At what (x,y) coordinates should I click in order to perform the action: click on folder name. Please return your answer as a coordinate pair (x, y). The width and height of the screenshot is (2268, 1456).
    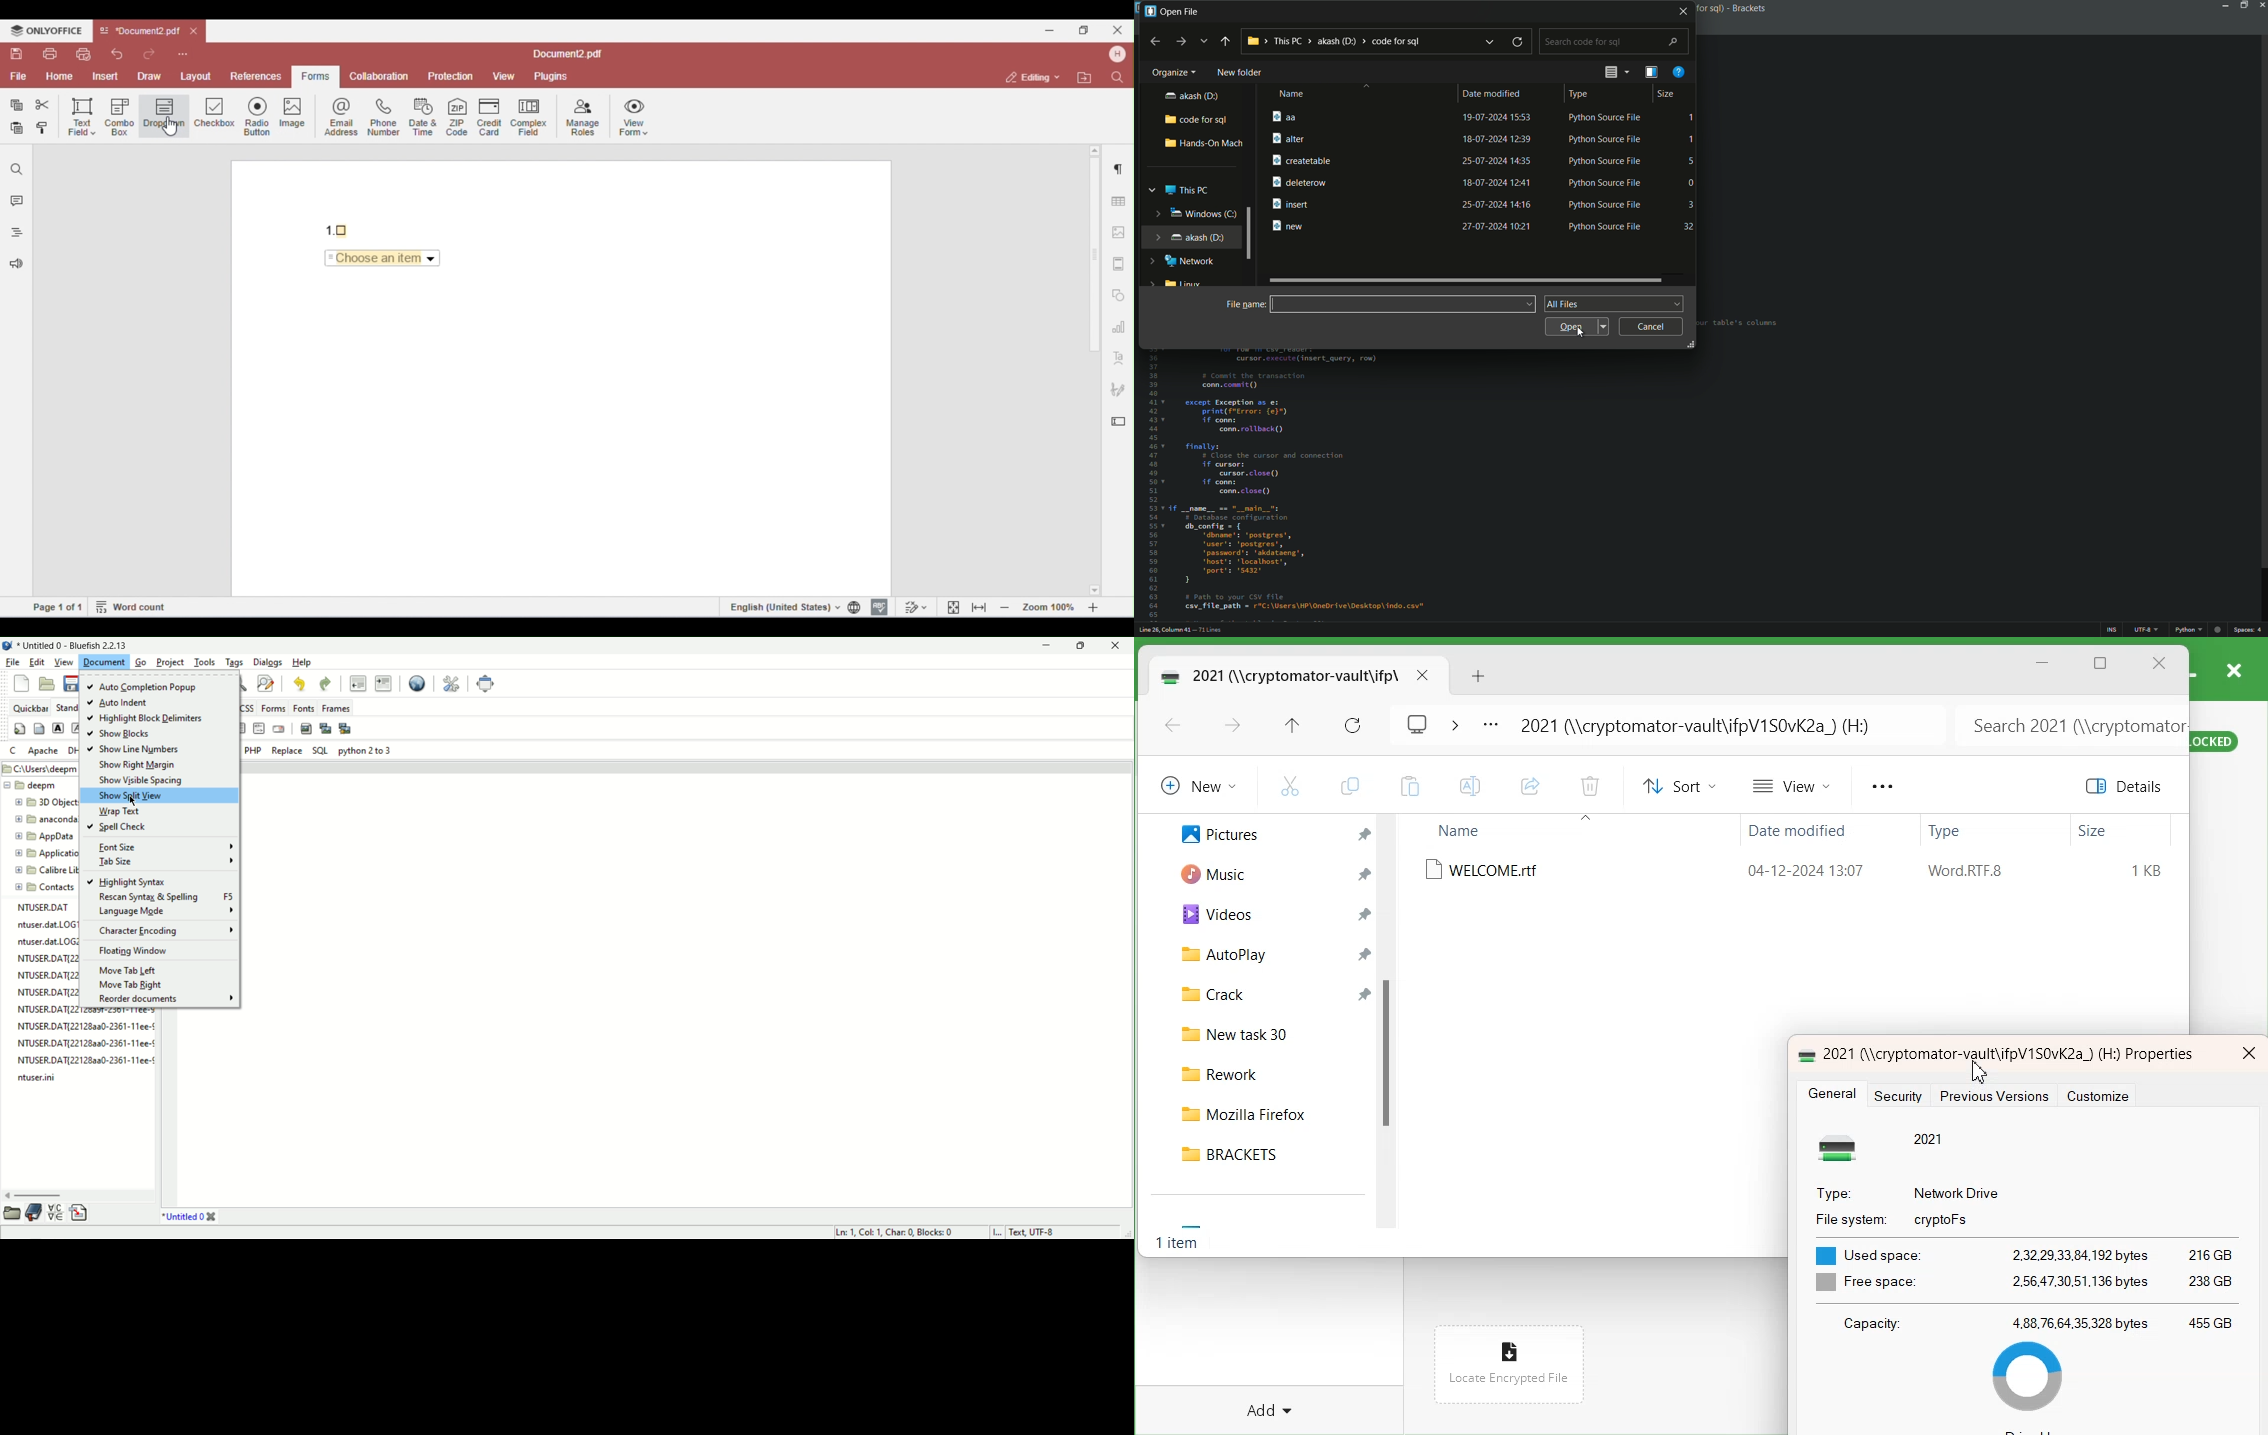
    Looking at the image, I should click on (47, 888).